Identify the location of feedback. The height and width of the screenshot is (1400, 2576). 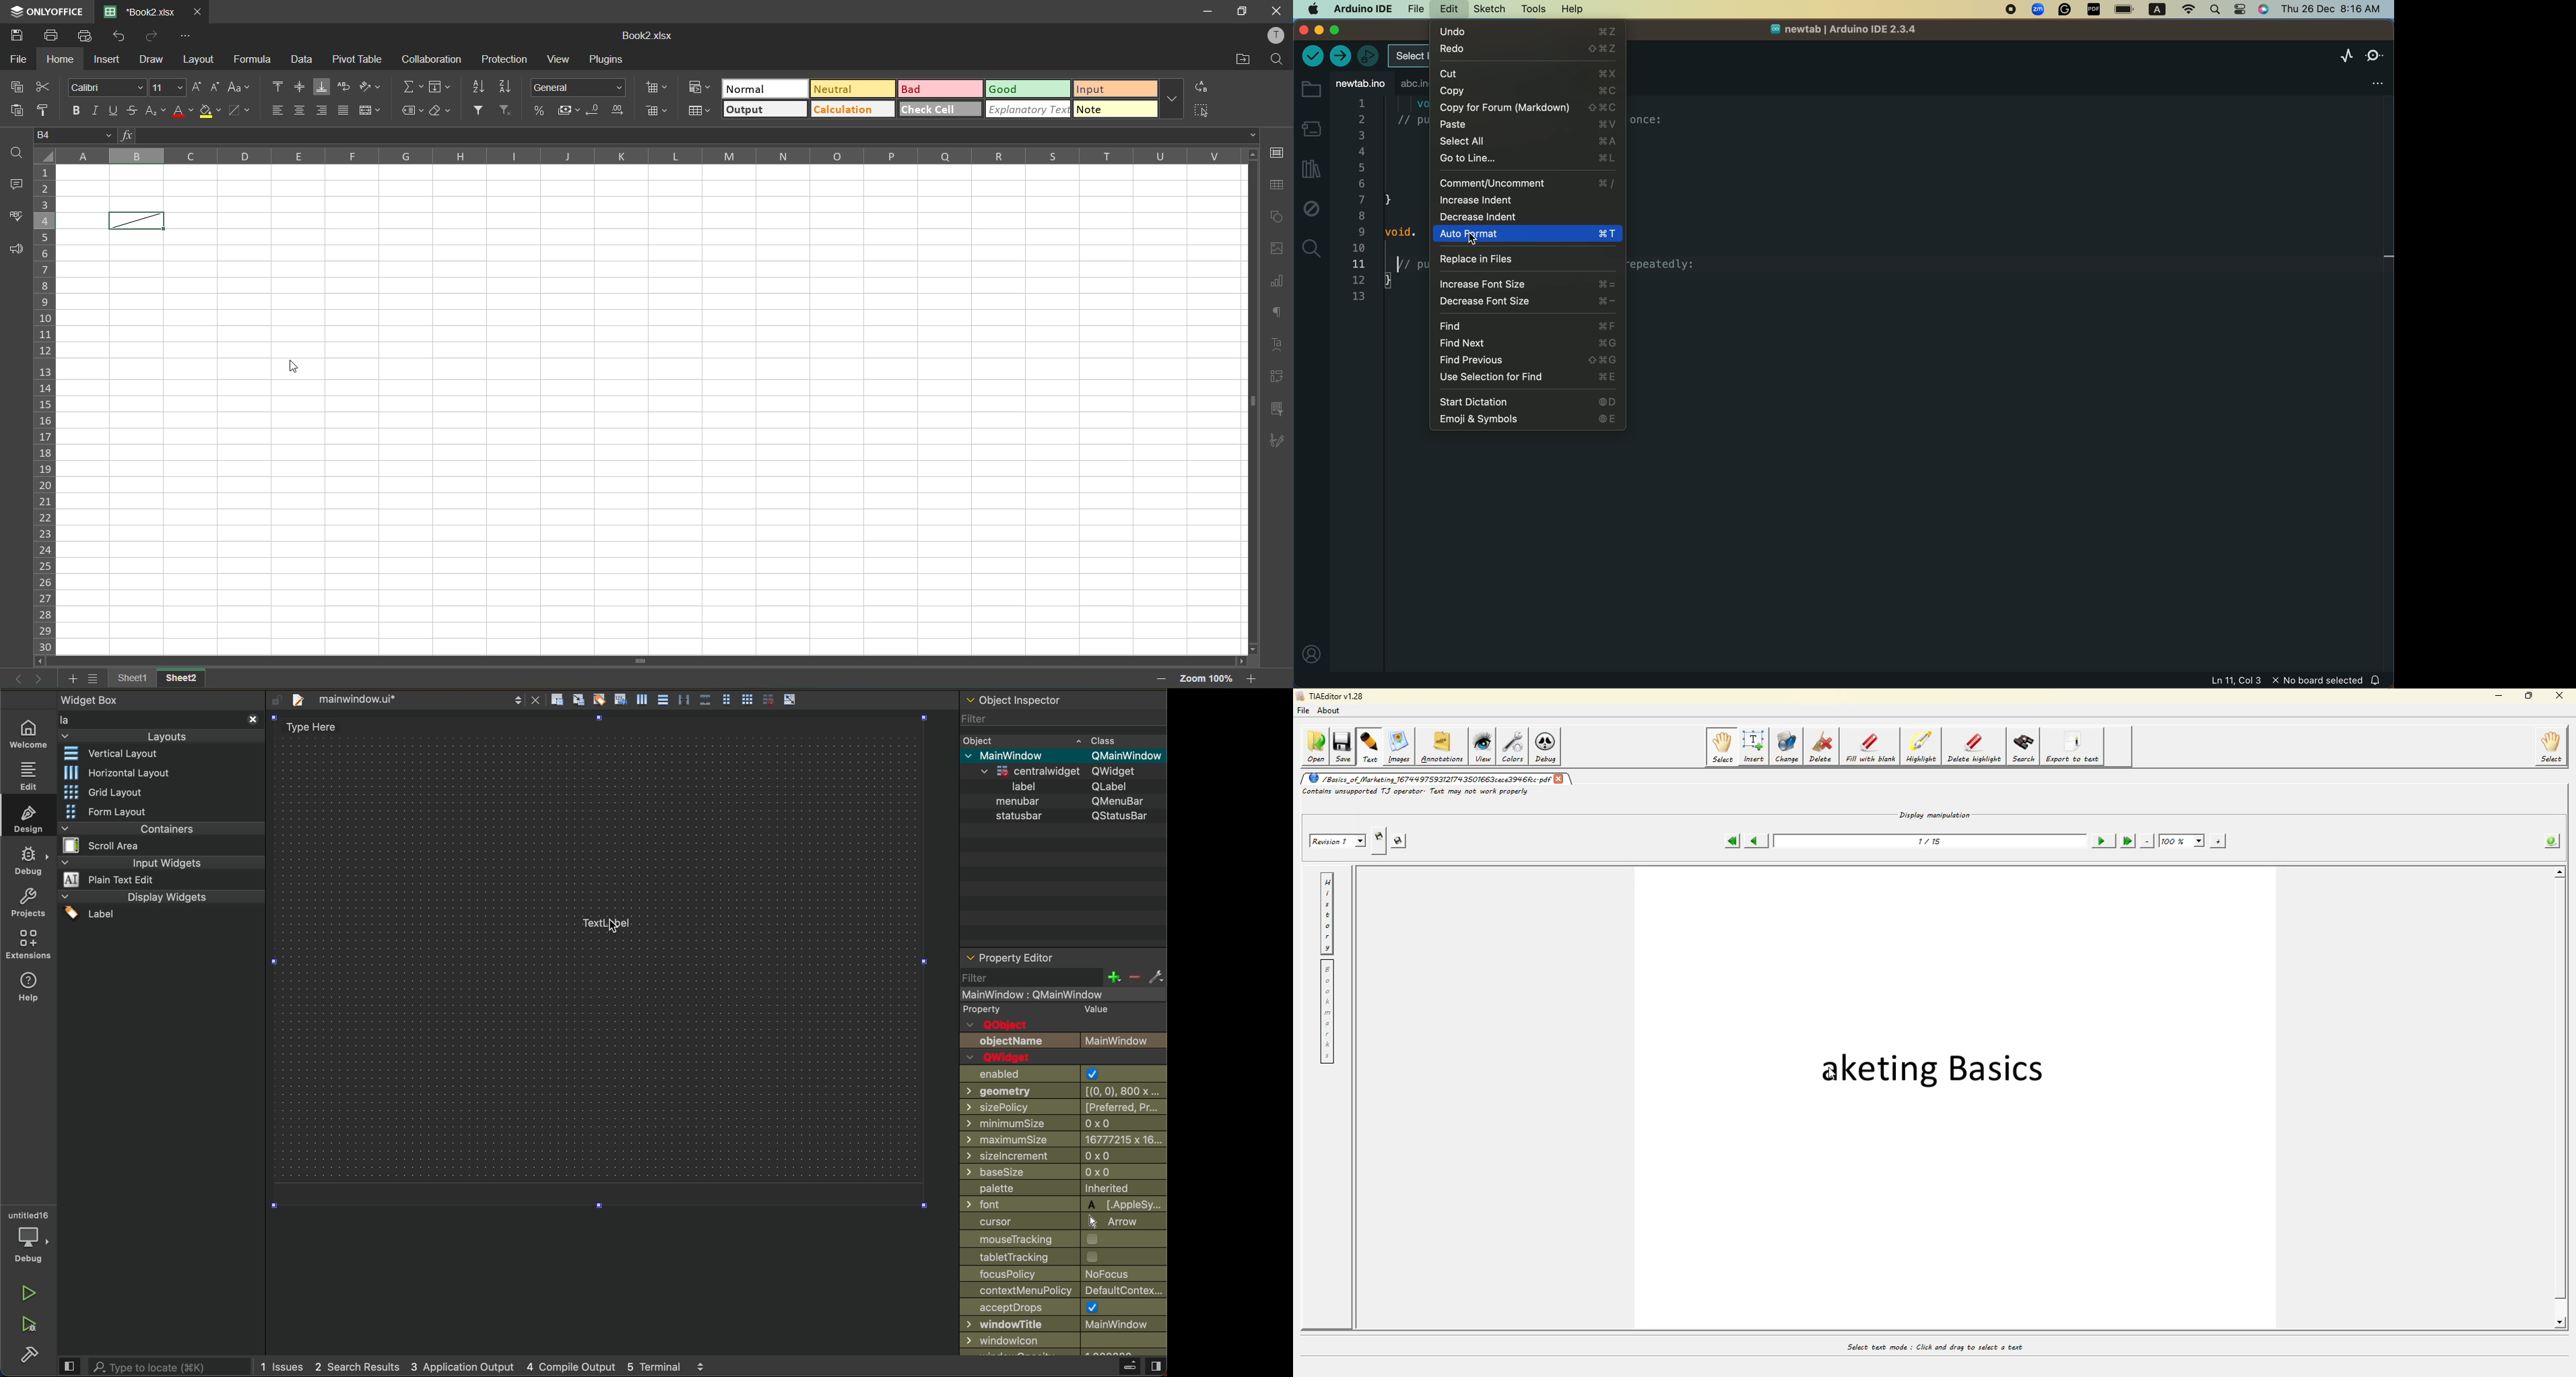
(12, 250).